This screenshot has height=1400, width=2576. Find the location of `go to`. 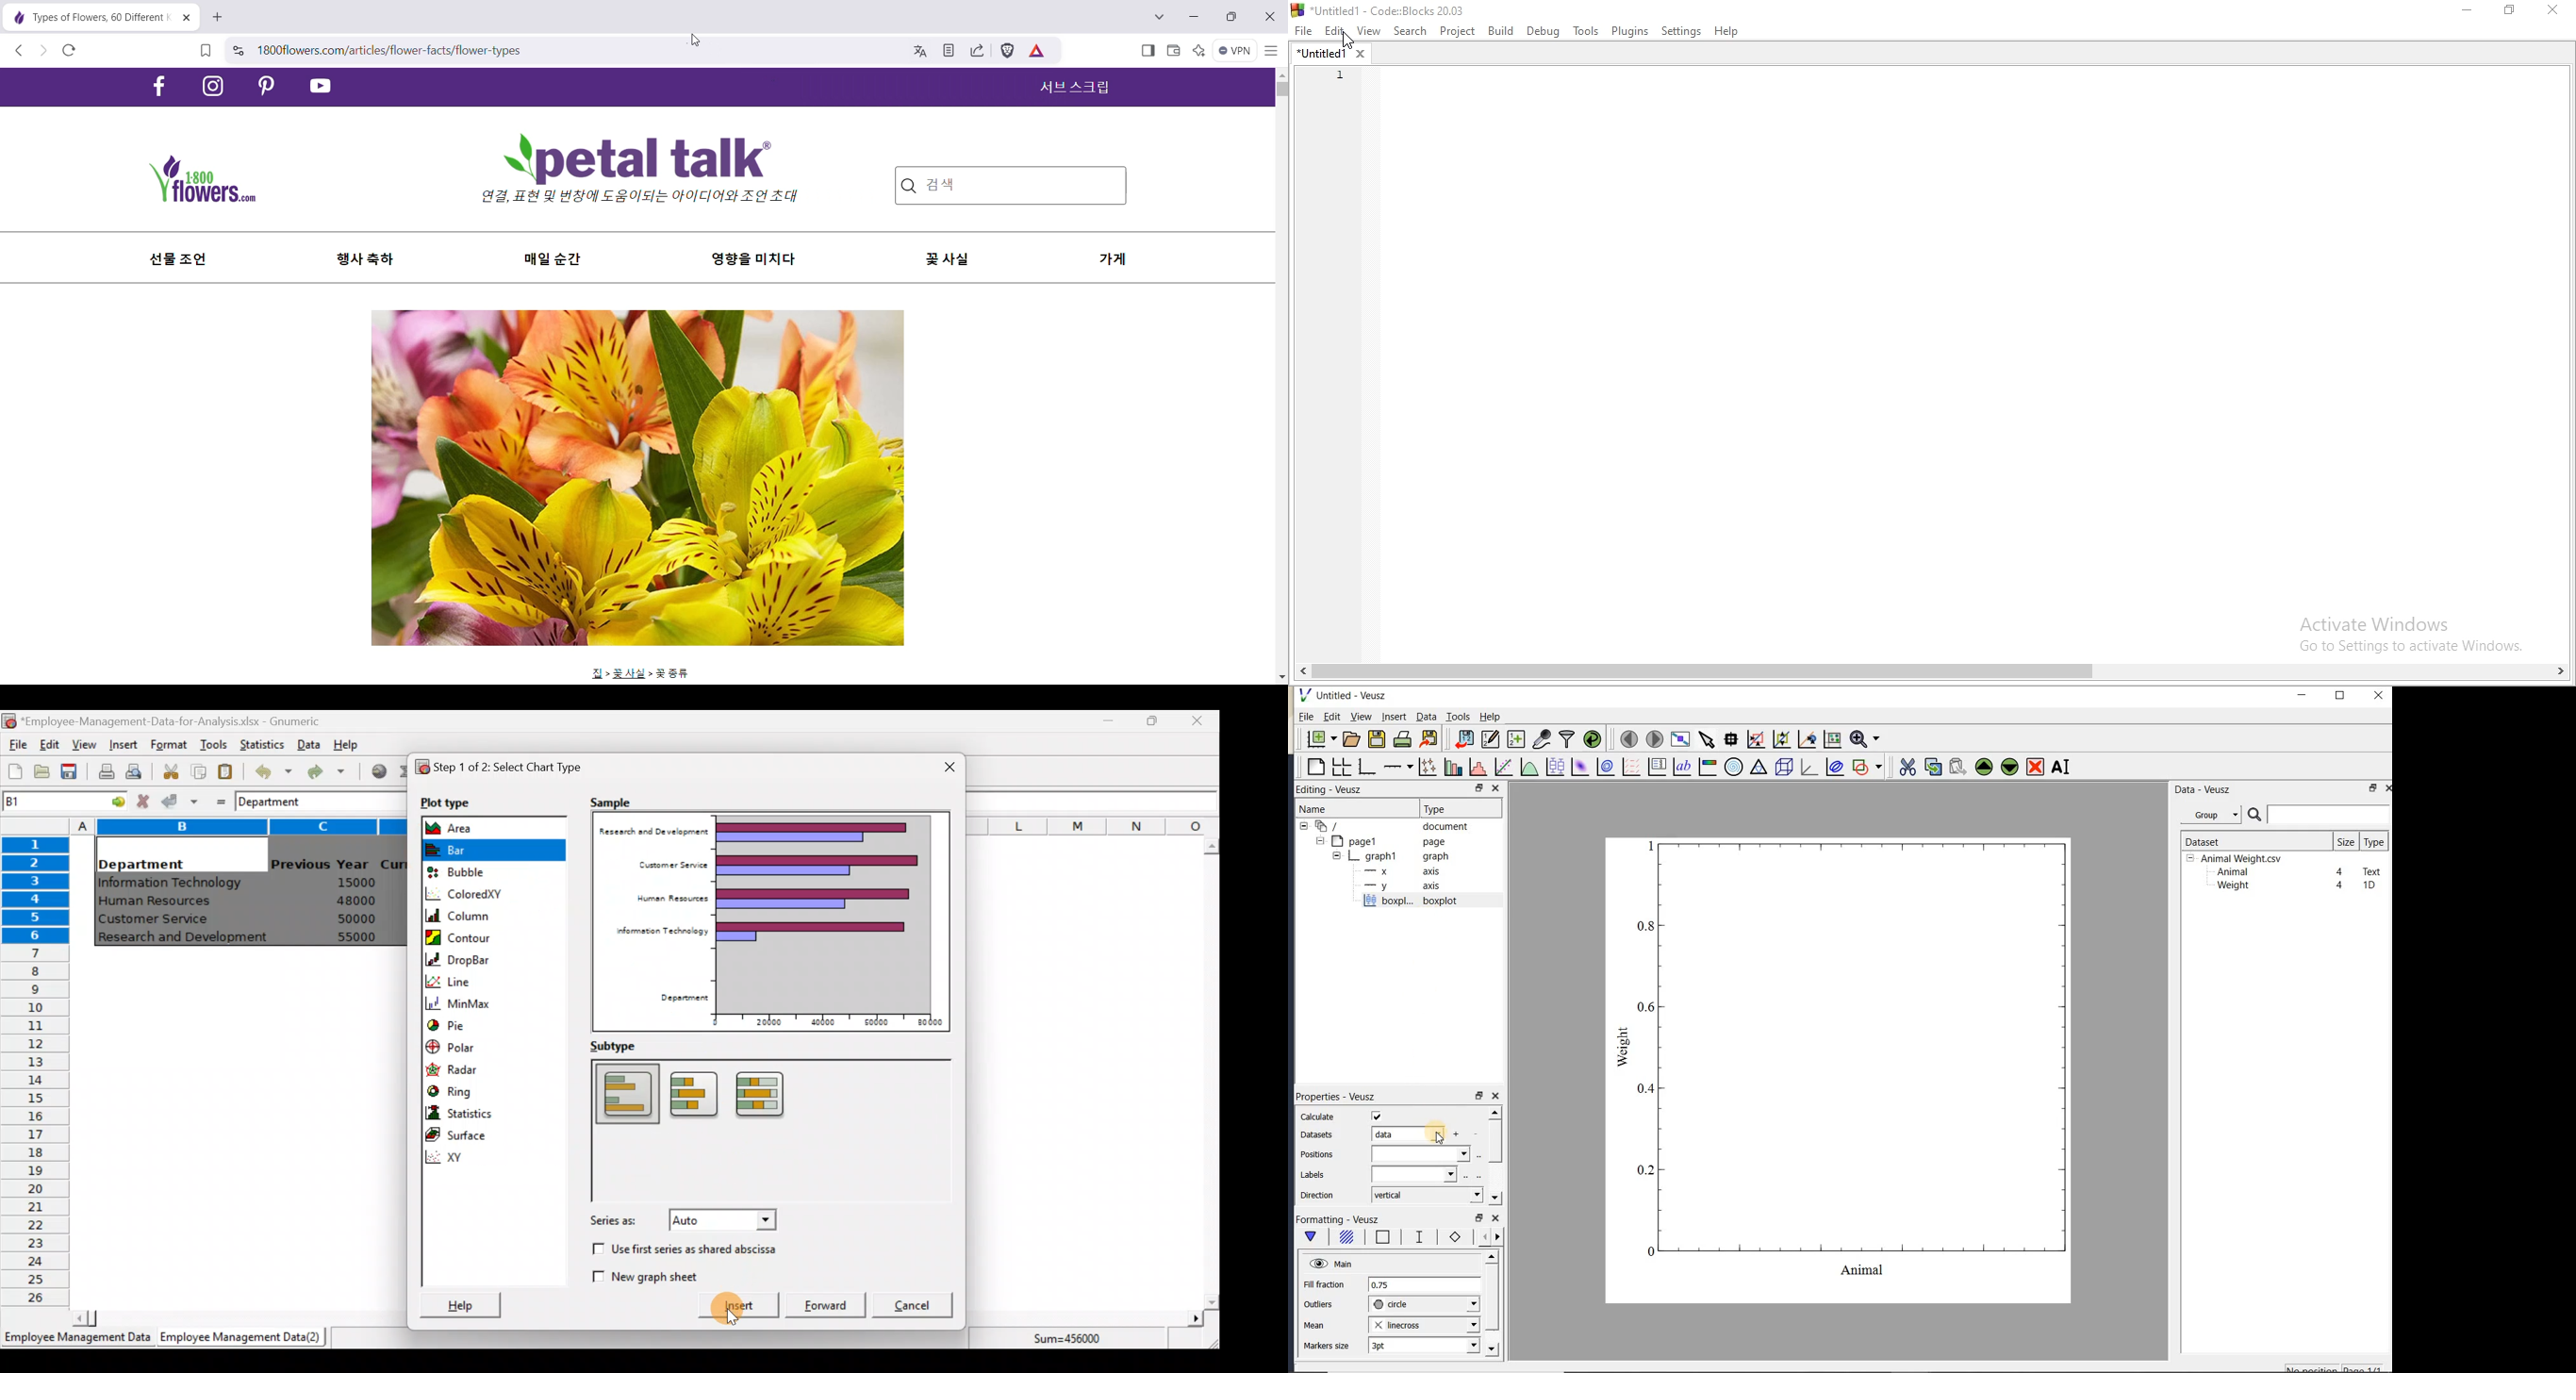

go to is located at coordinates (113, 800).